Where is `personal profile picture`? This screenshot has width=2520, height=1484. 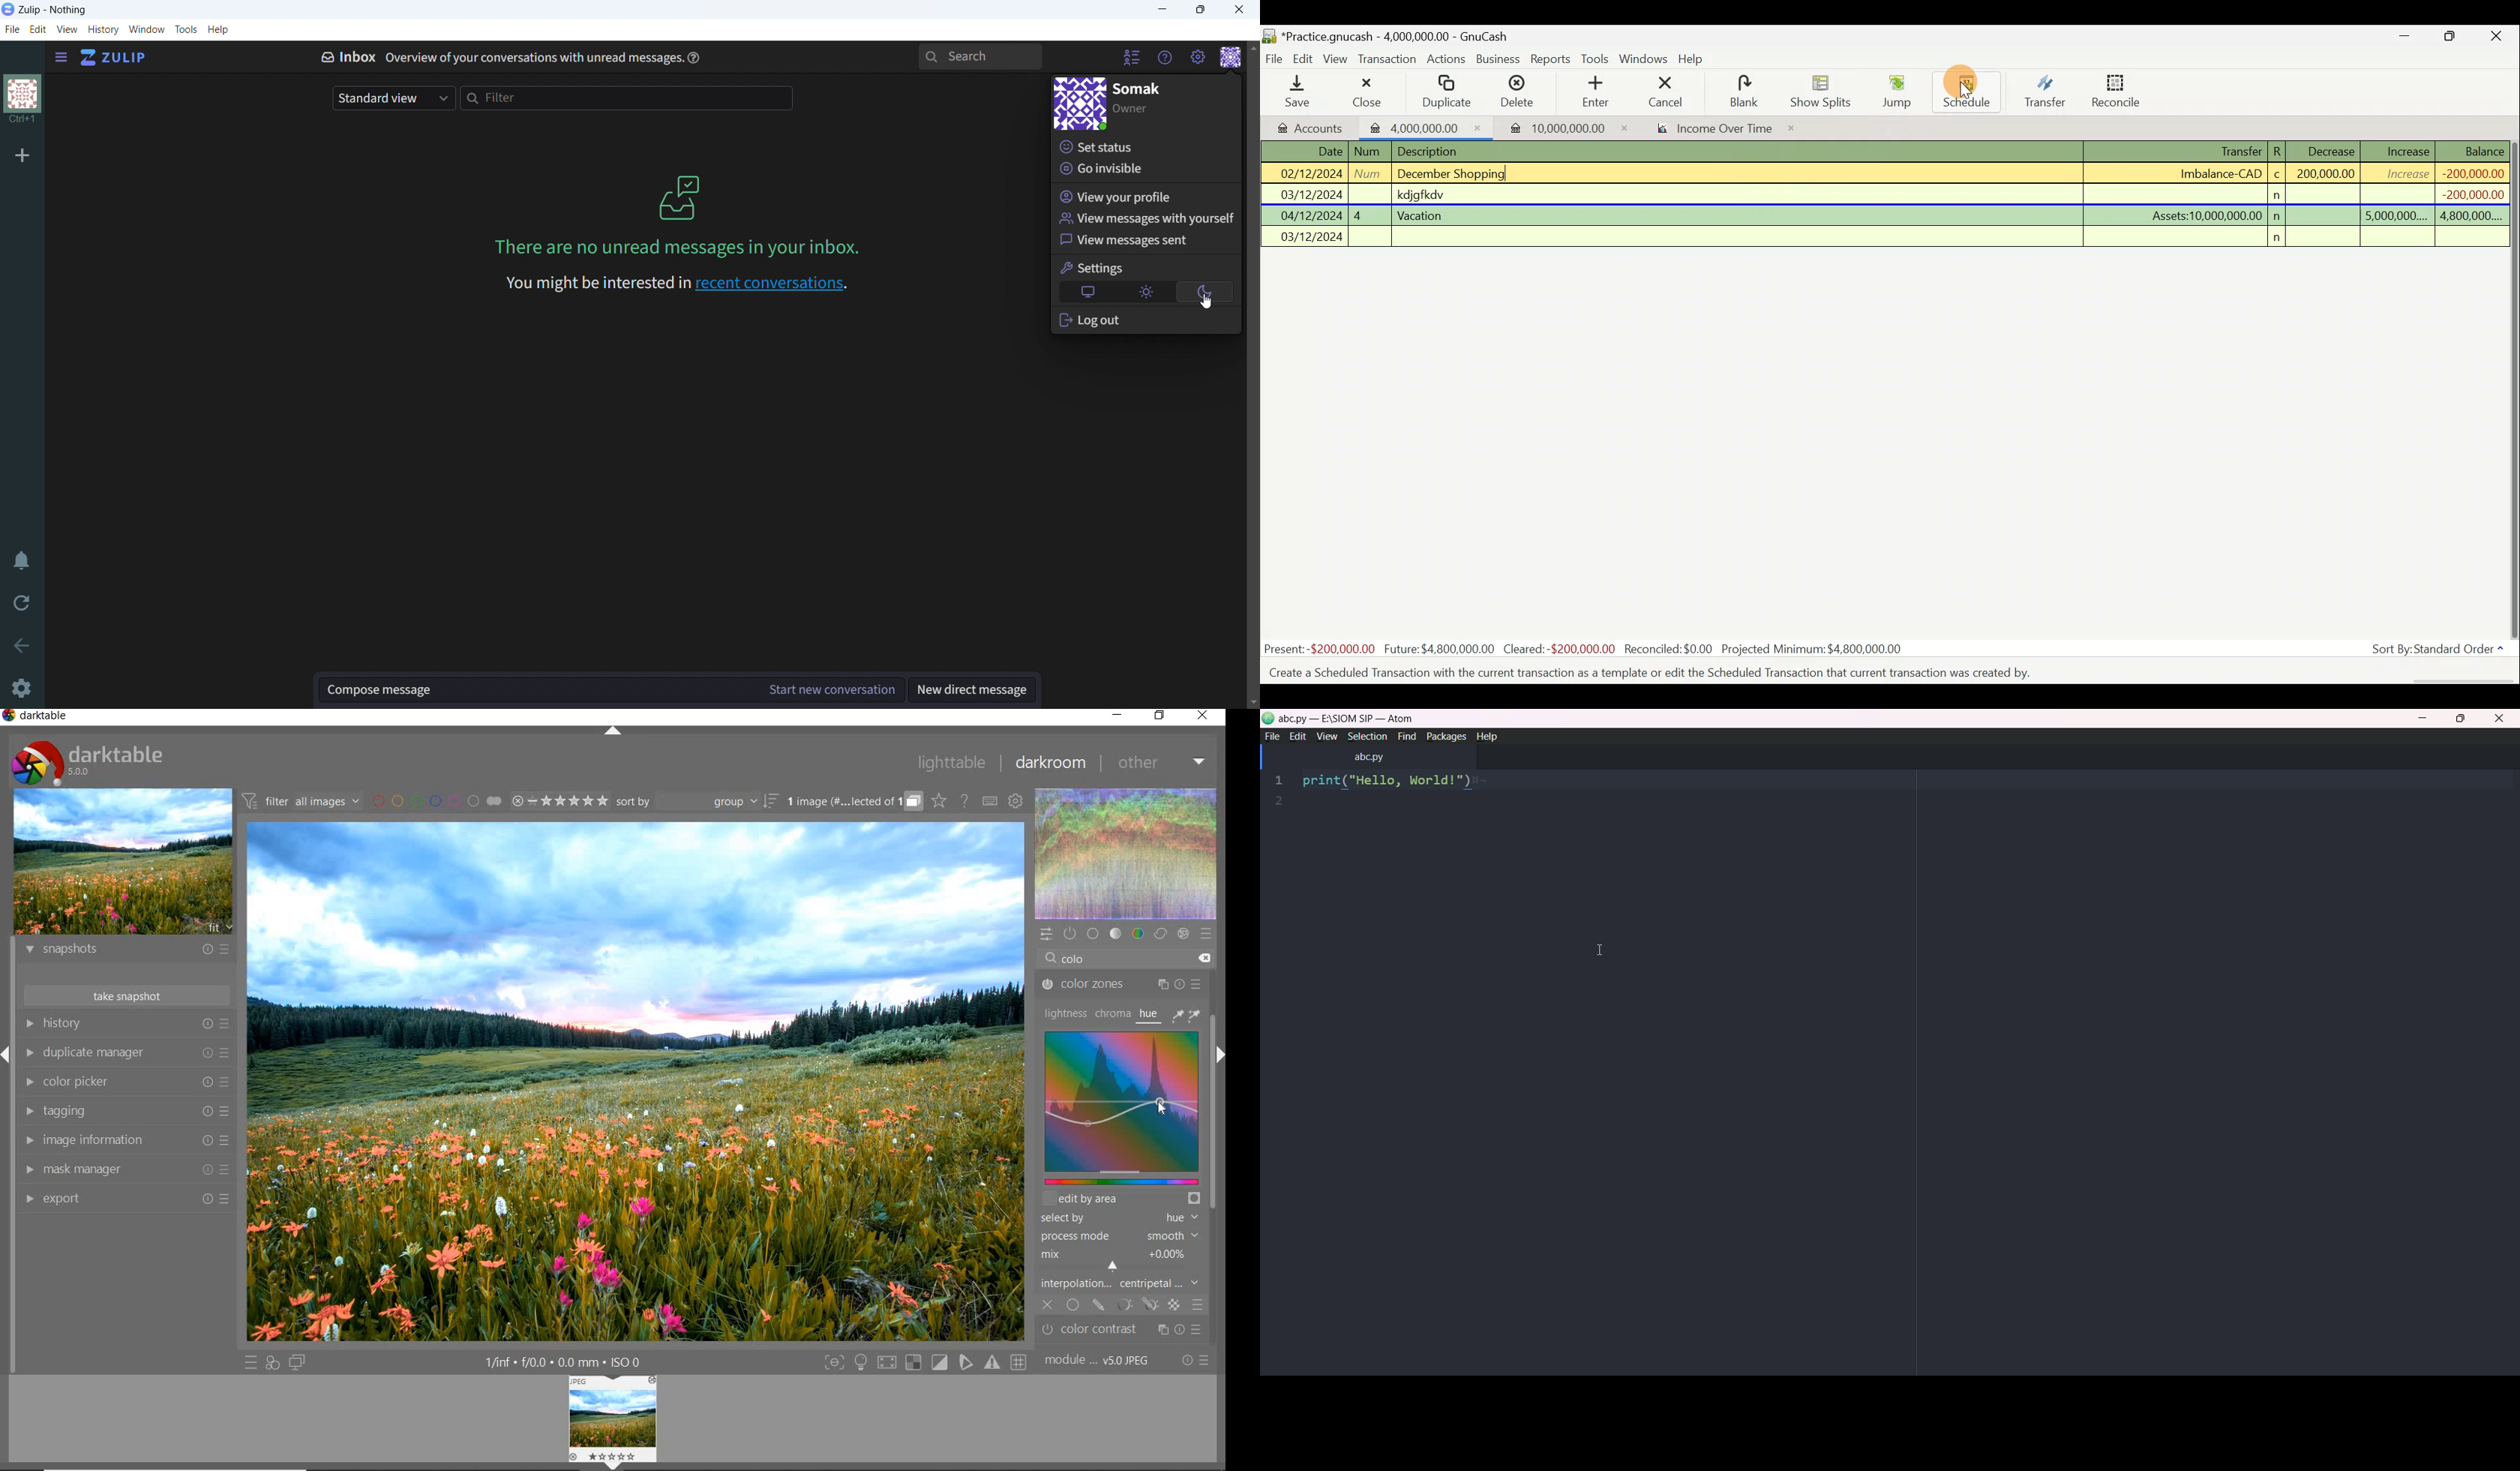 personal profile picture is located at coordinates (1080, 104).